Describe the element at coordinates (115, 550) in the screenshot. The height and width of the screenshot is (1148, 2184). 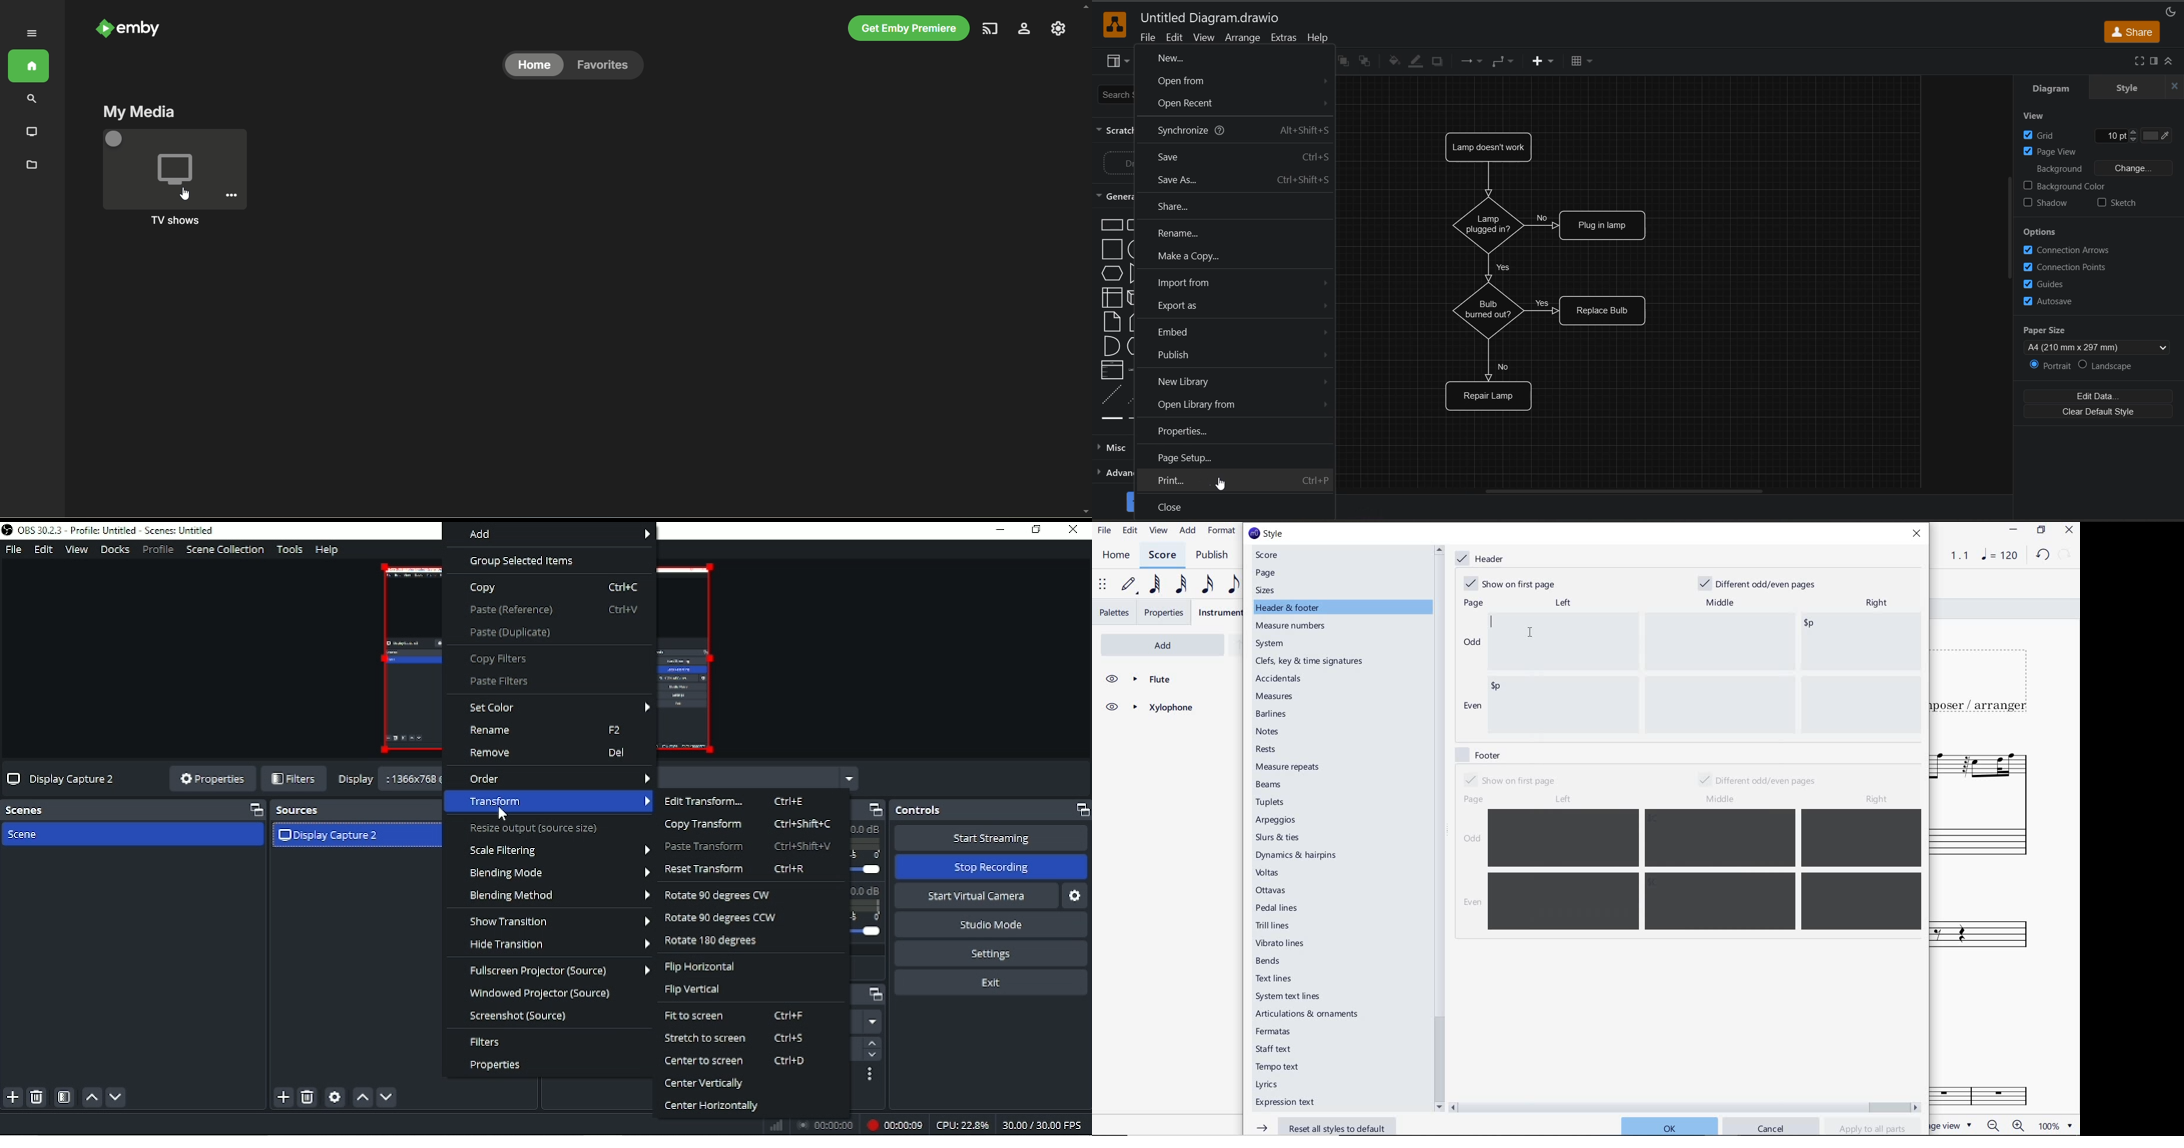
I see `Docks` at that location.